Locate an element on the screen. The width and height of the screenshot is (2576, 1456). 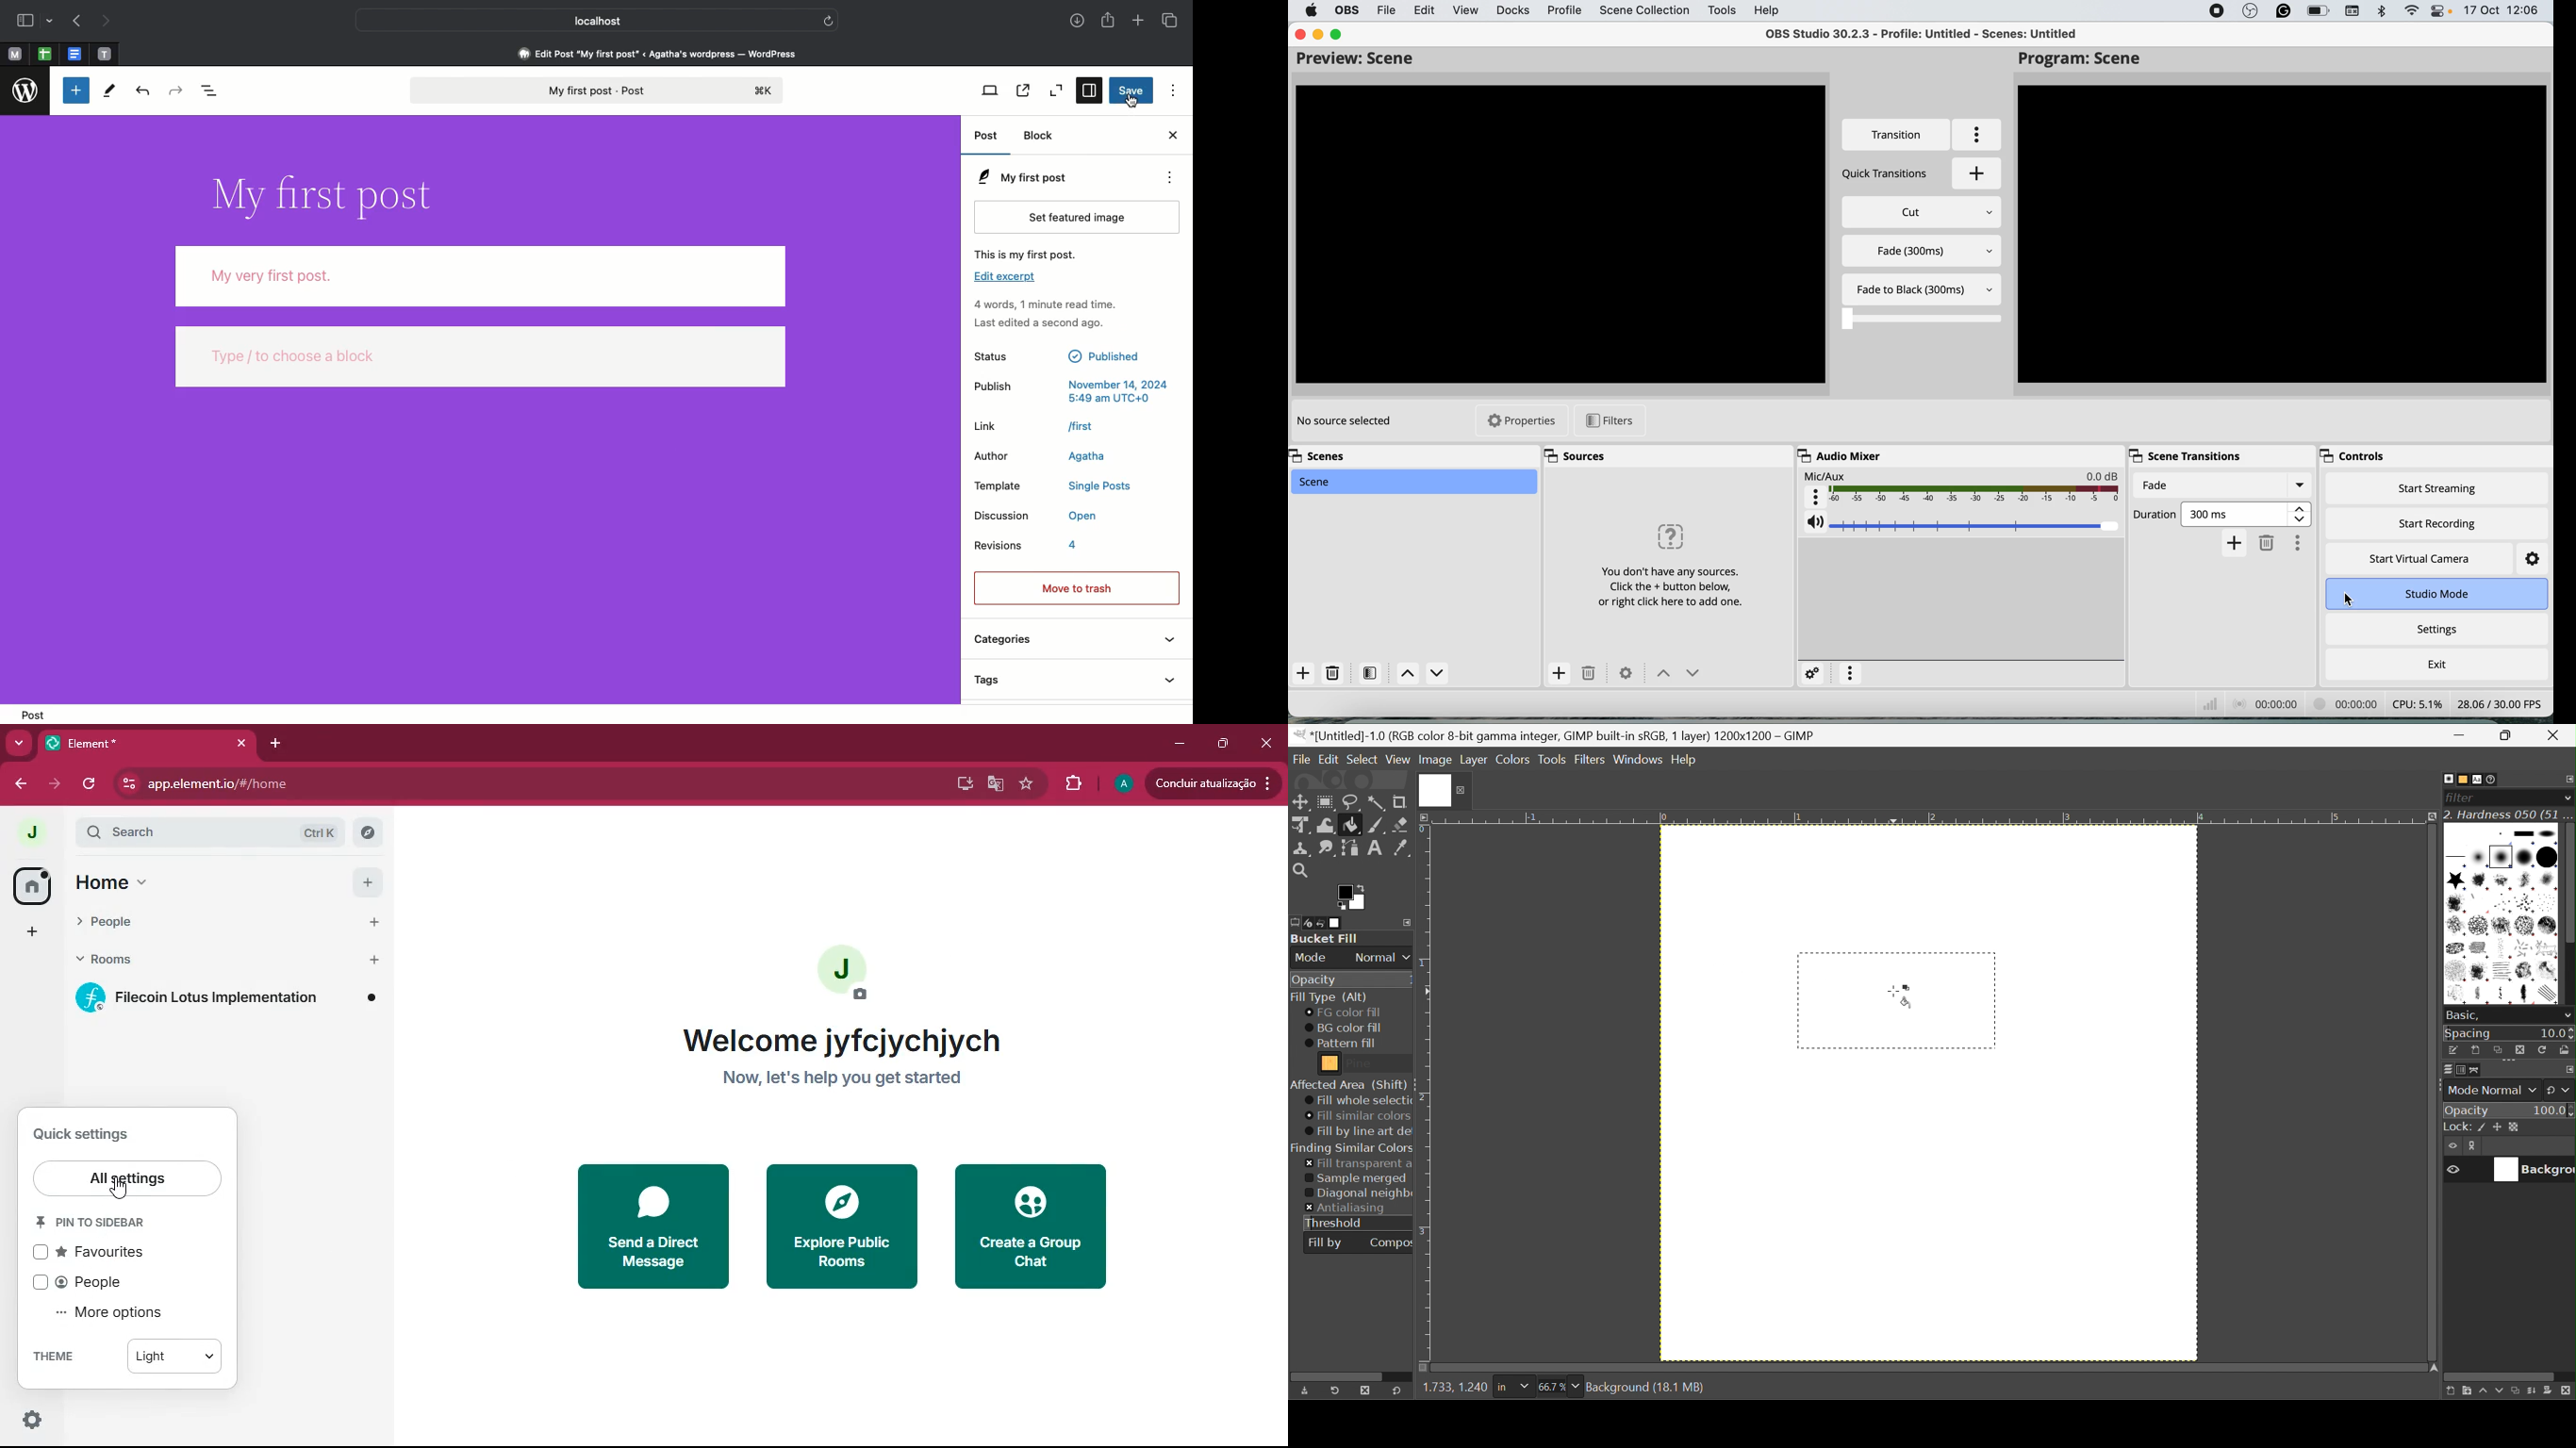
Author is located at coordinates (1053, 457).